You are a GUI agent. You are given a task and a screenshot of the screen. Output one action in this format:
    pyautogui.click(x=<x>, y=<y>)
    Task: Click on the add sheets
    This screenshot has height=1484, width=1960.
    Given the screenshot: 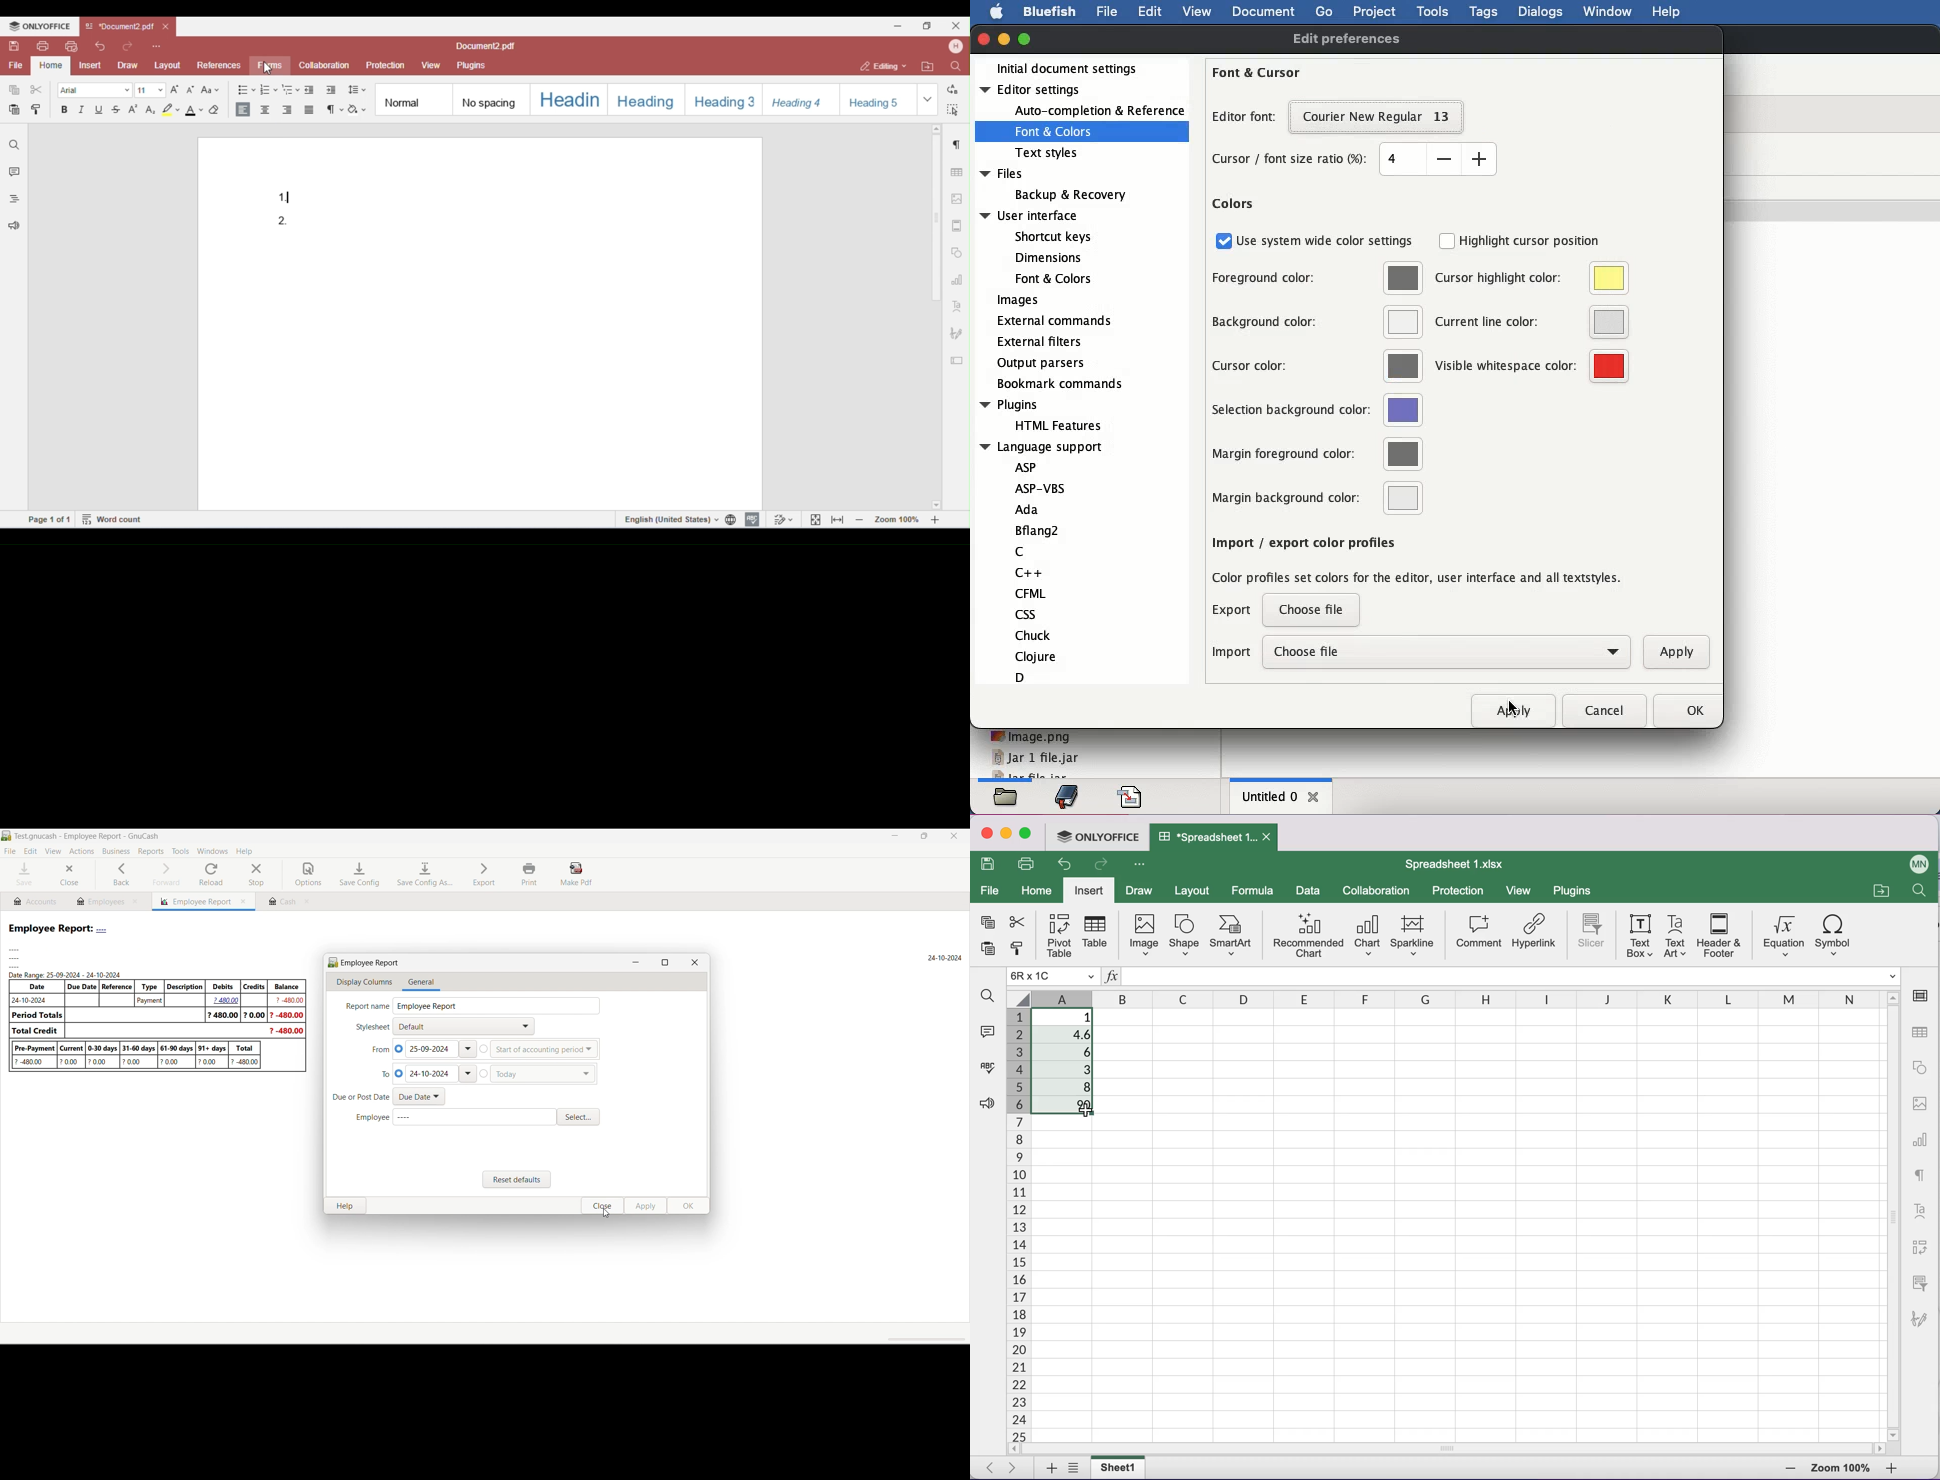 What is the action you would take?
    pyautogui.click(x=1047, y=1467)
    